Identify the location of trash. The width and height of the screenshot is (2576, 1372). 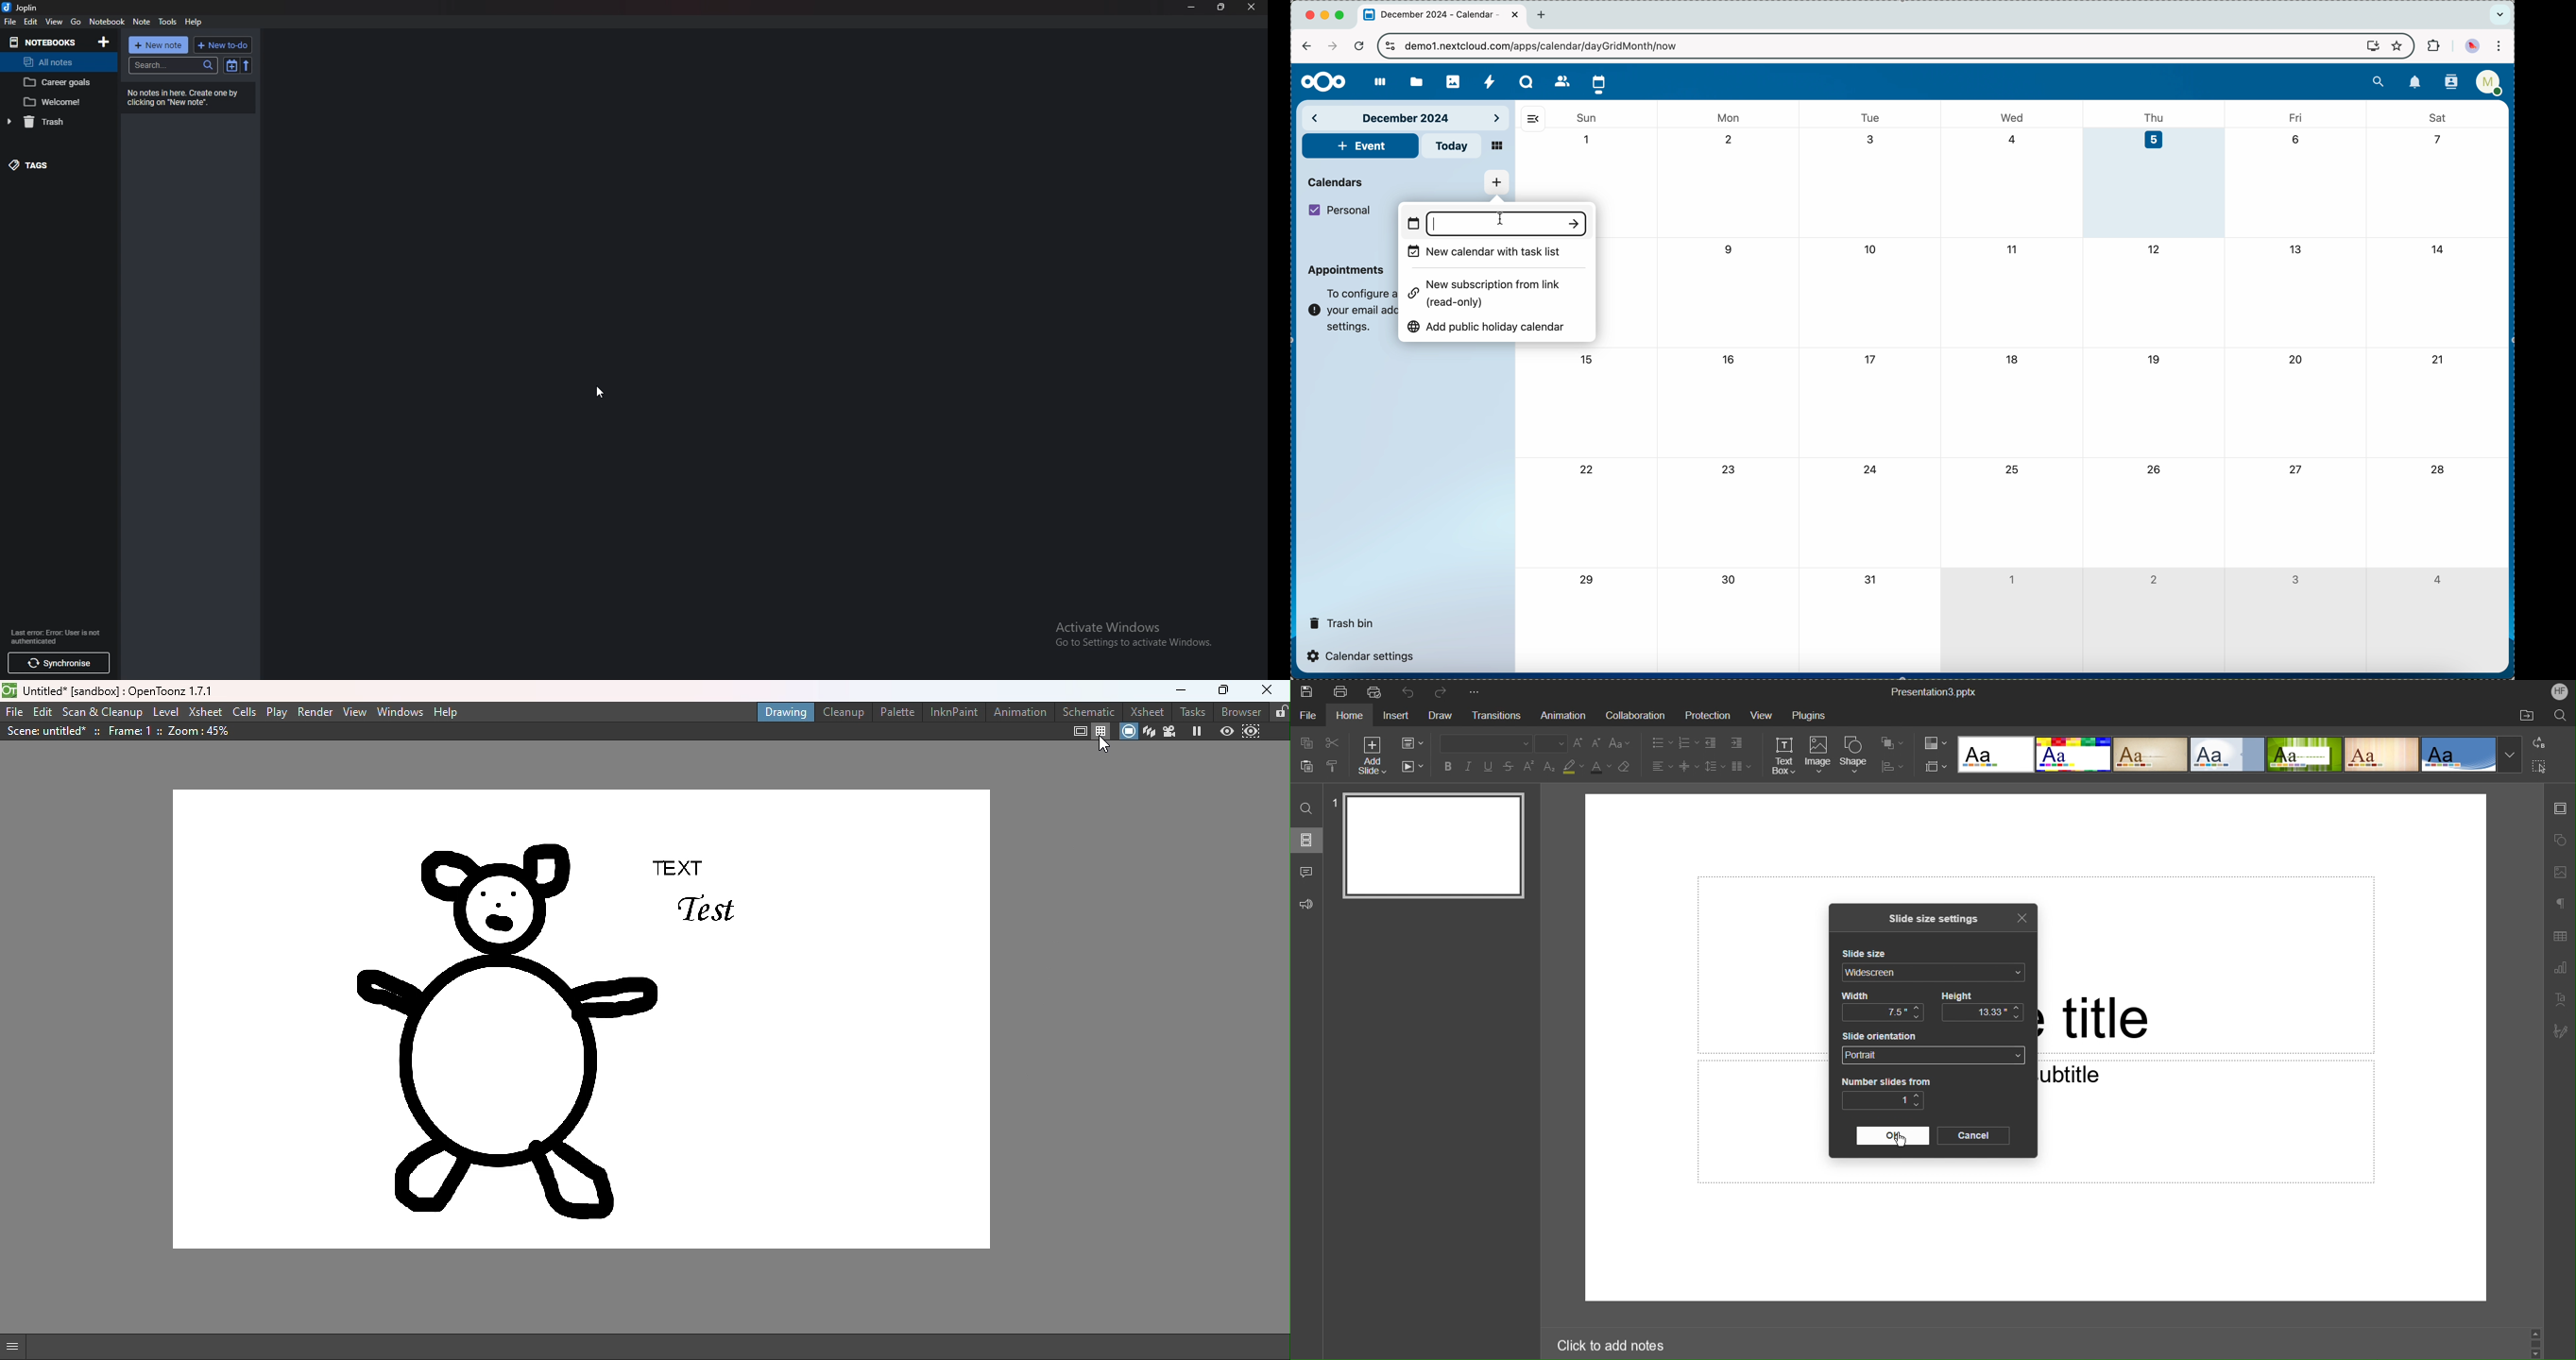
(60, 121).